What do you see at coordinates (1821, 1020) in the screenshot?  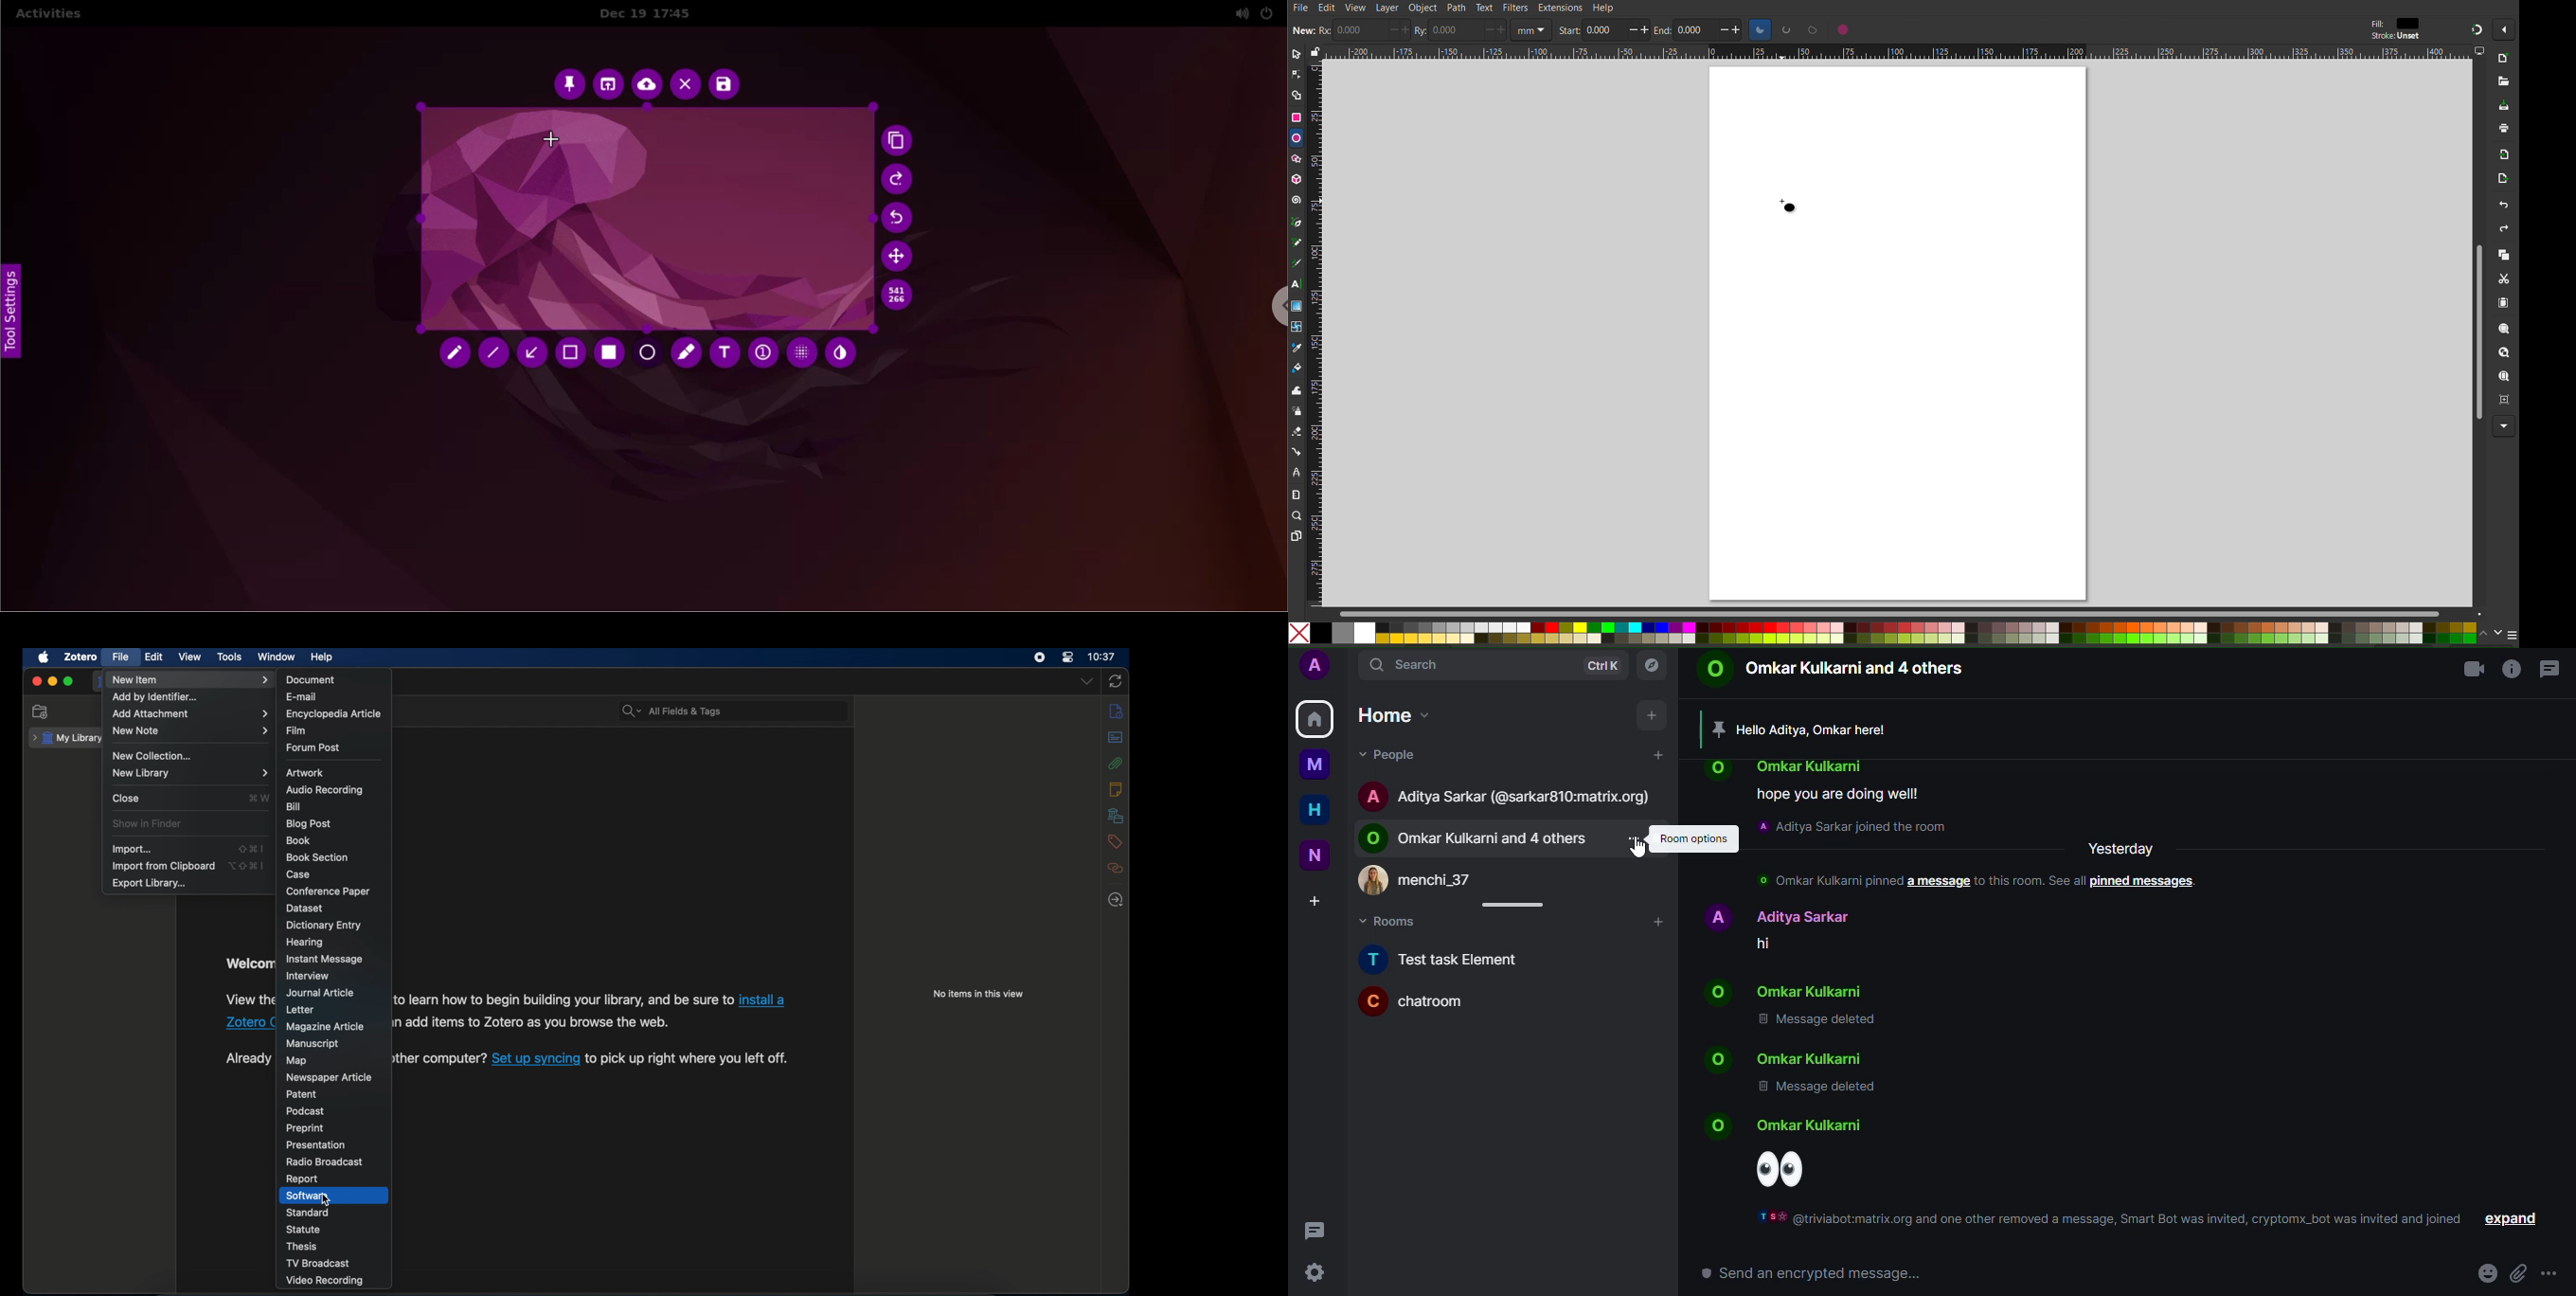 I see `message deleted` at bounding box center [1821, 1020].